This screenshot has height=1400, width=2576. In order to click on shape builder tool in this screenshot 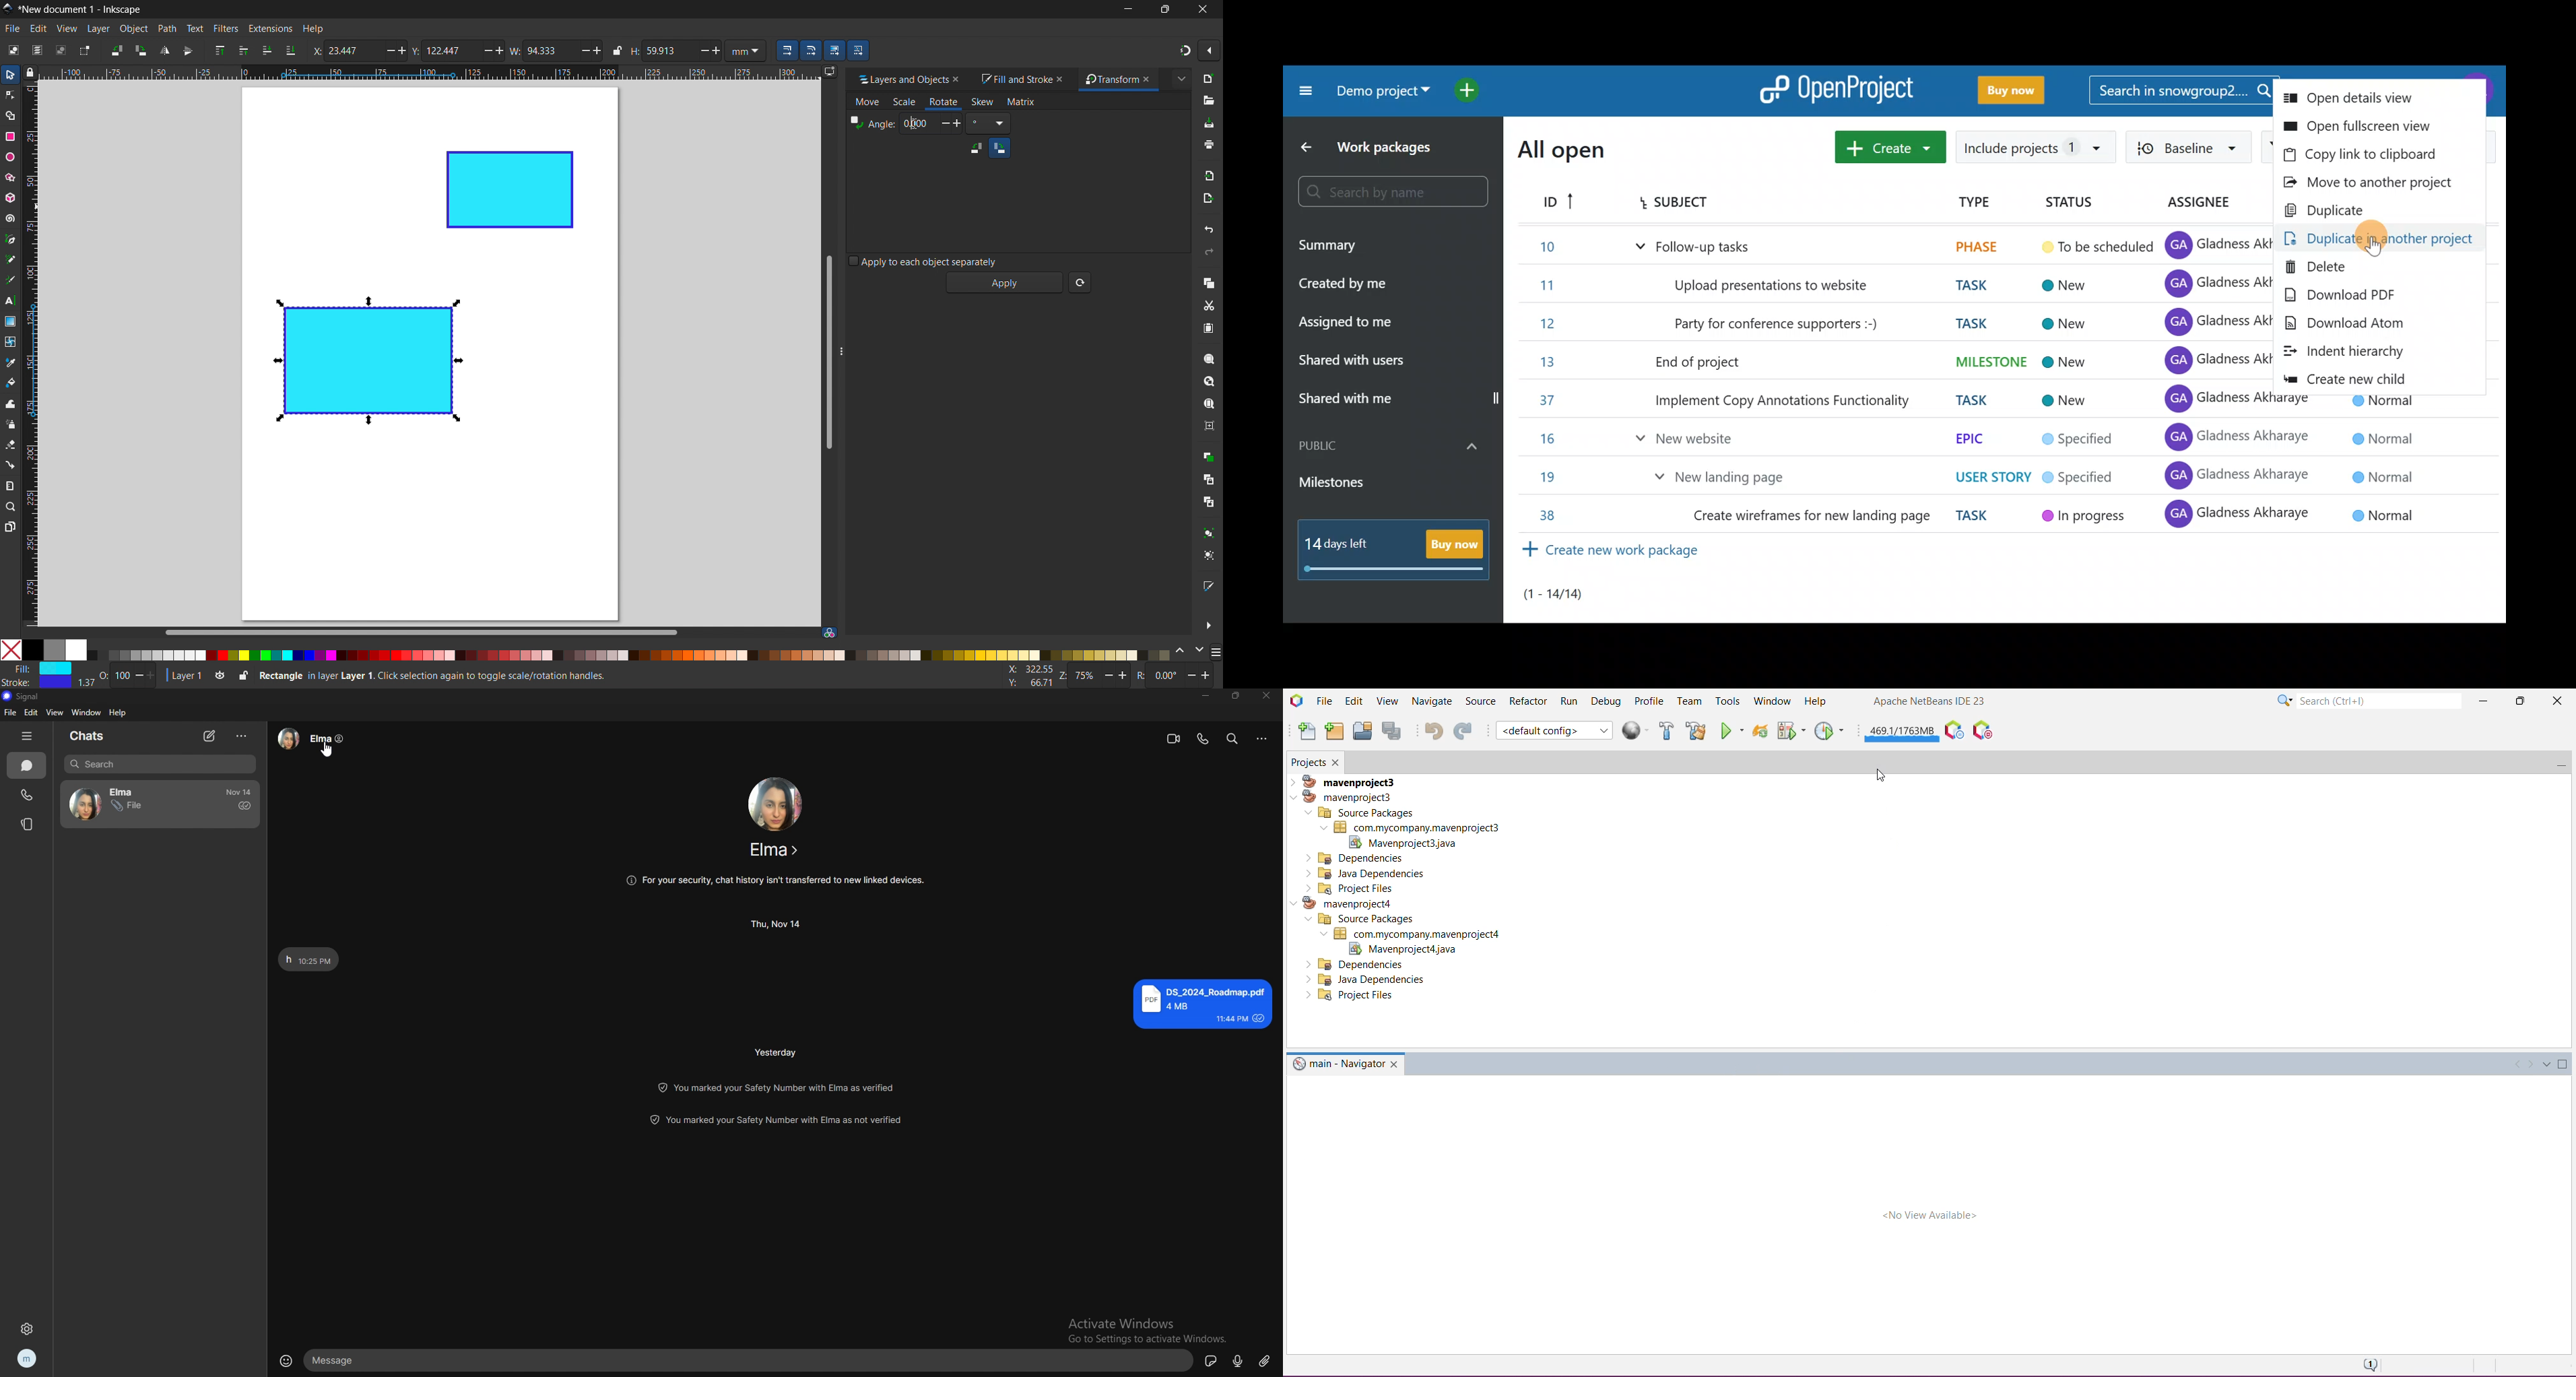, I will do `click(8, 115)`.